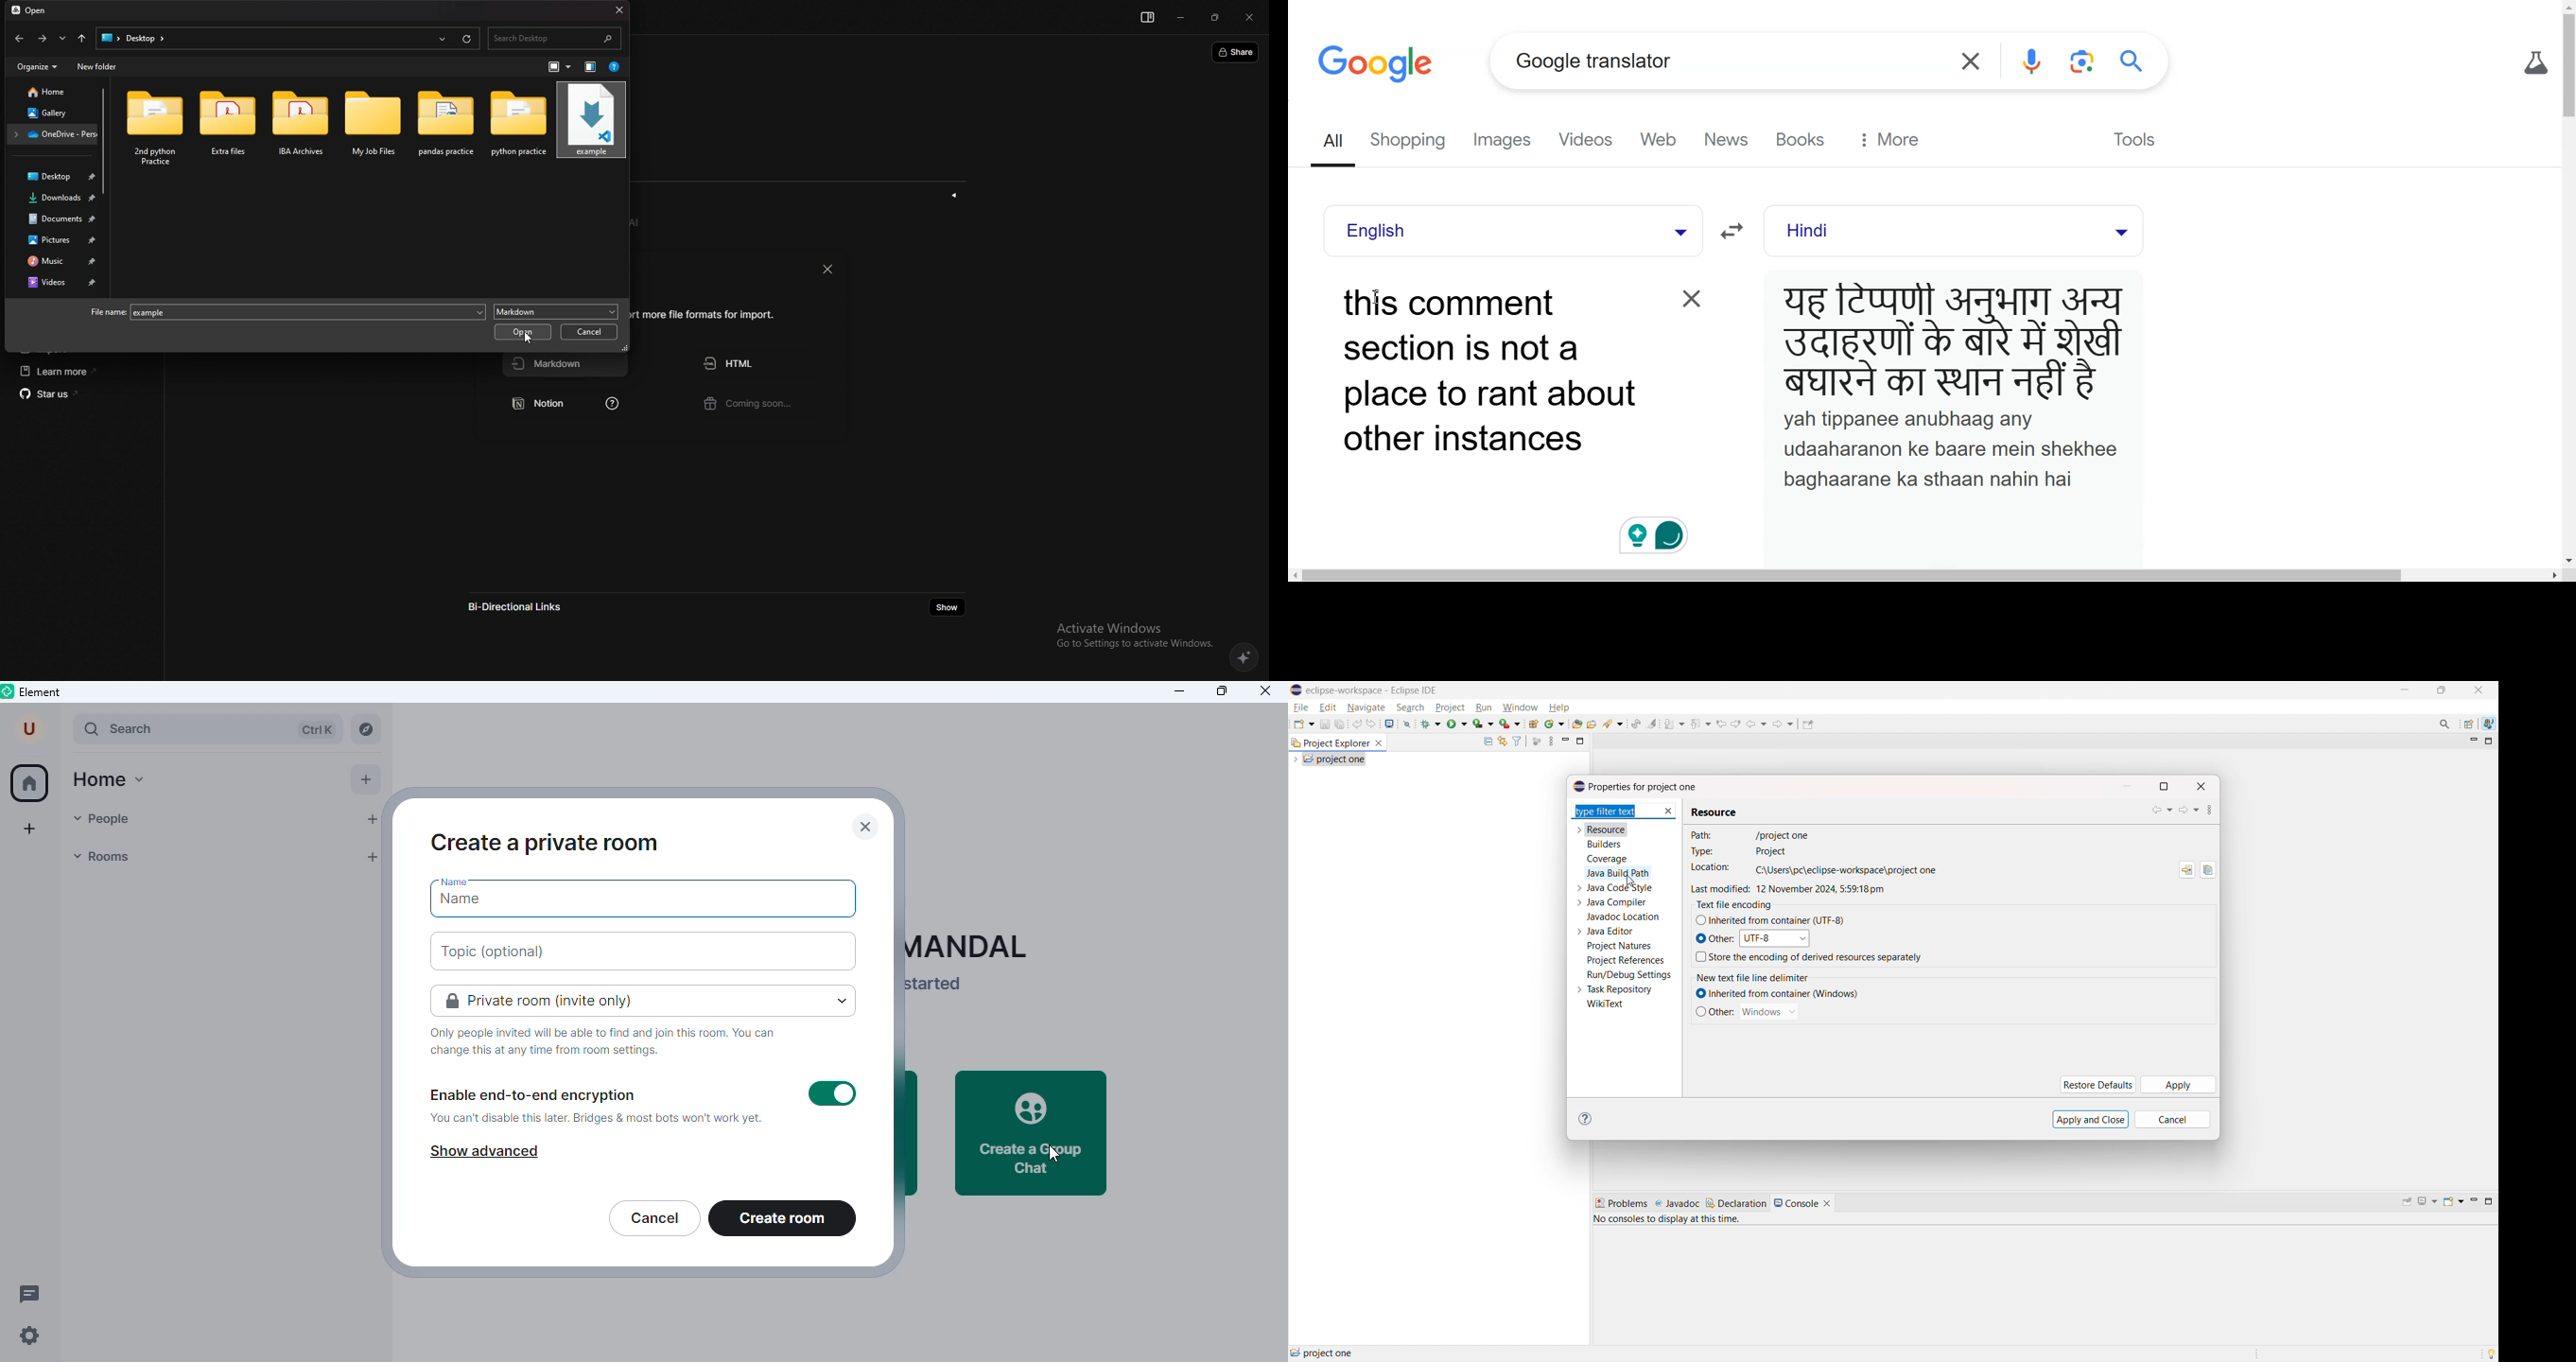 The image size is (2576, 1372). Describe the element at coordinates (1932, 575) in the screenshot. I see `Horizontal scroll bar` at that location.